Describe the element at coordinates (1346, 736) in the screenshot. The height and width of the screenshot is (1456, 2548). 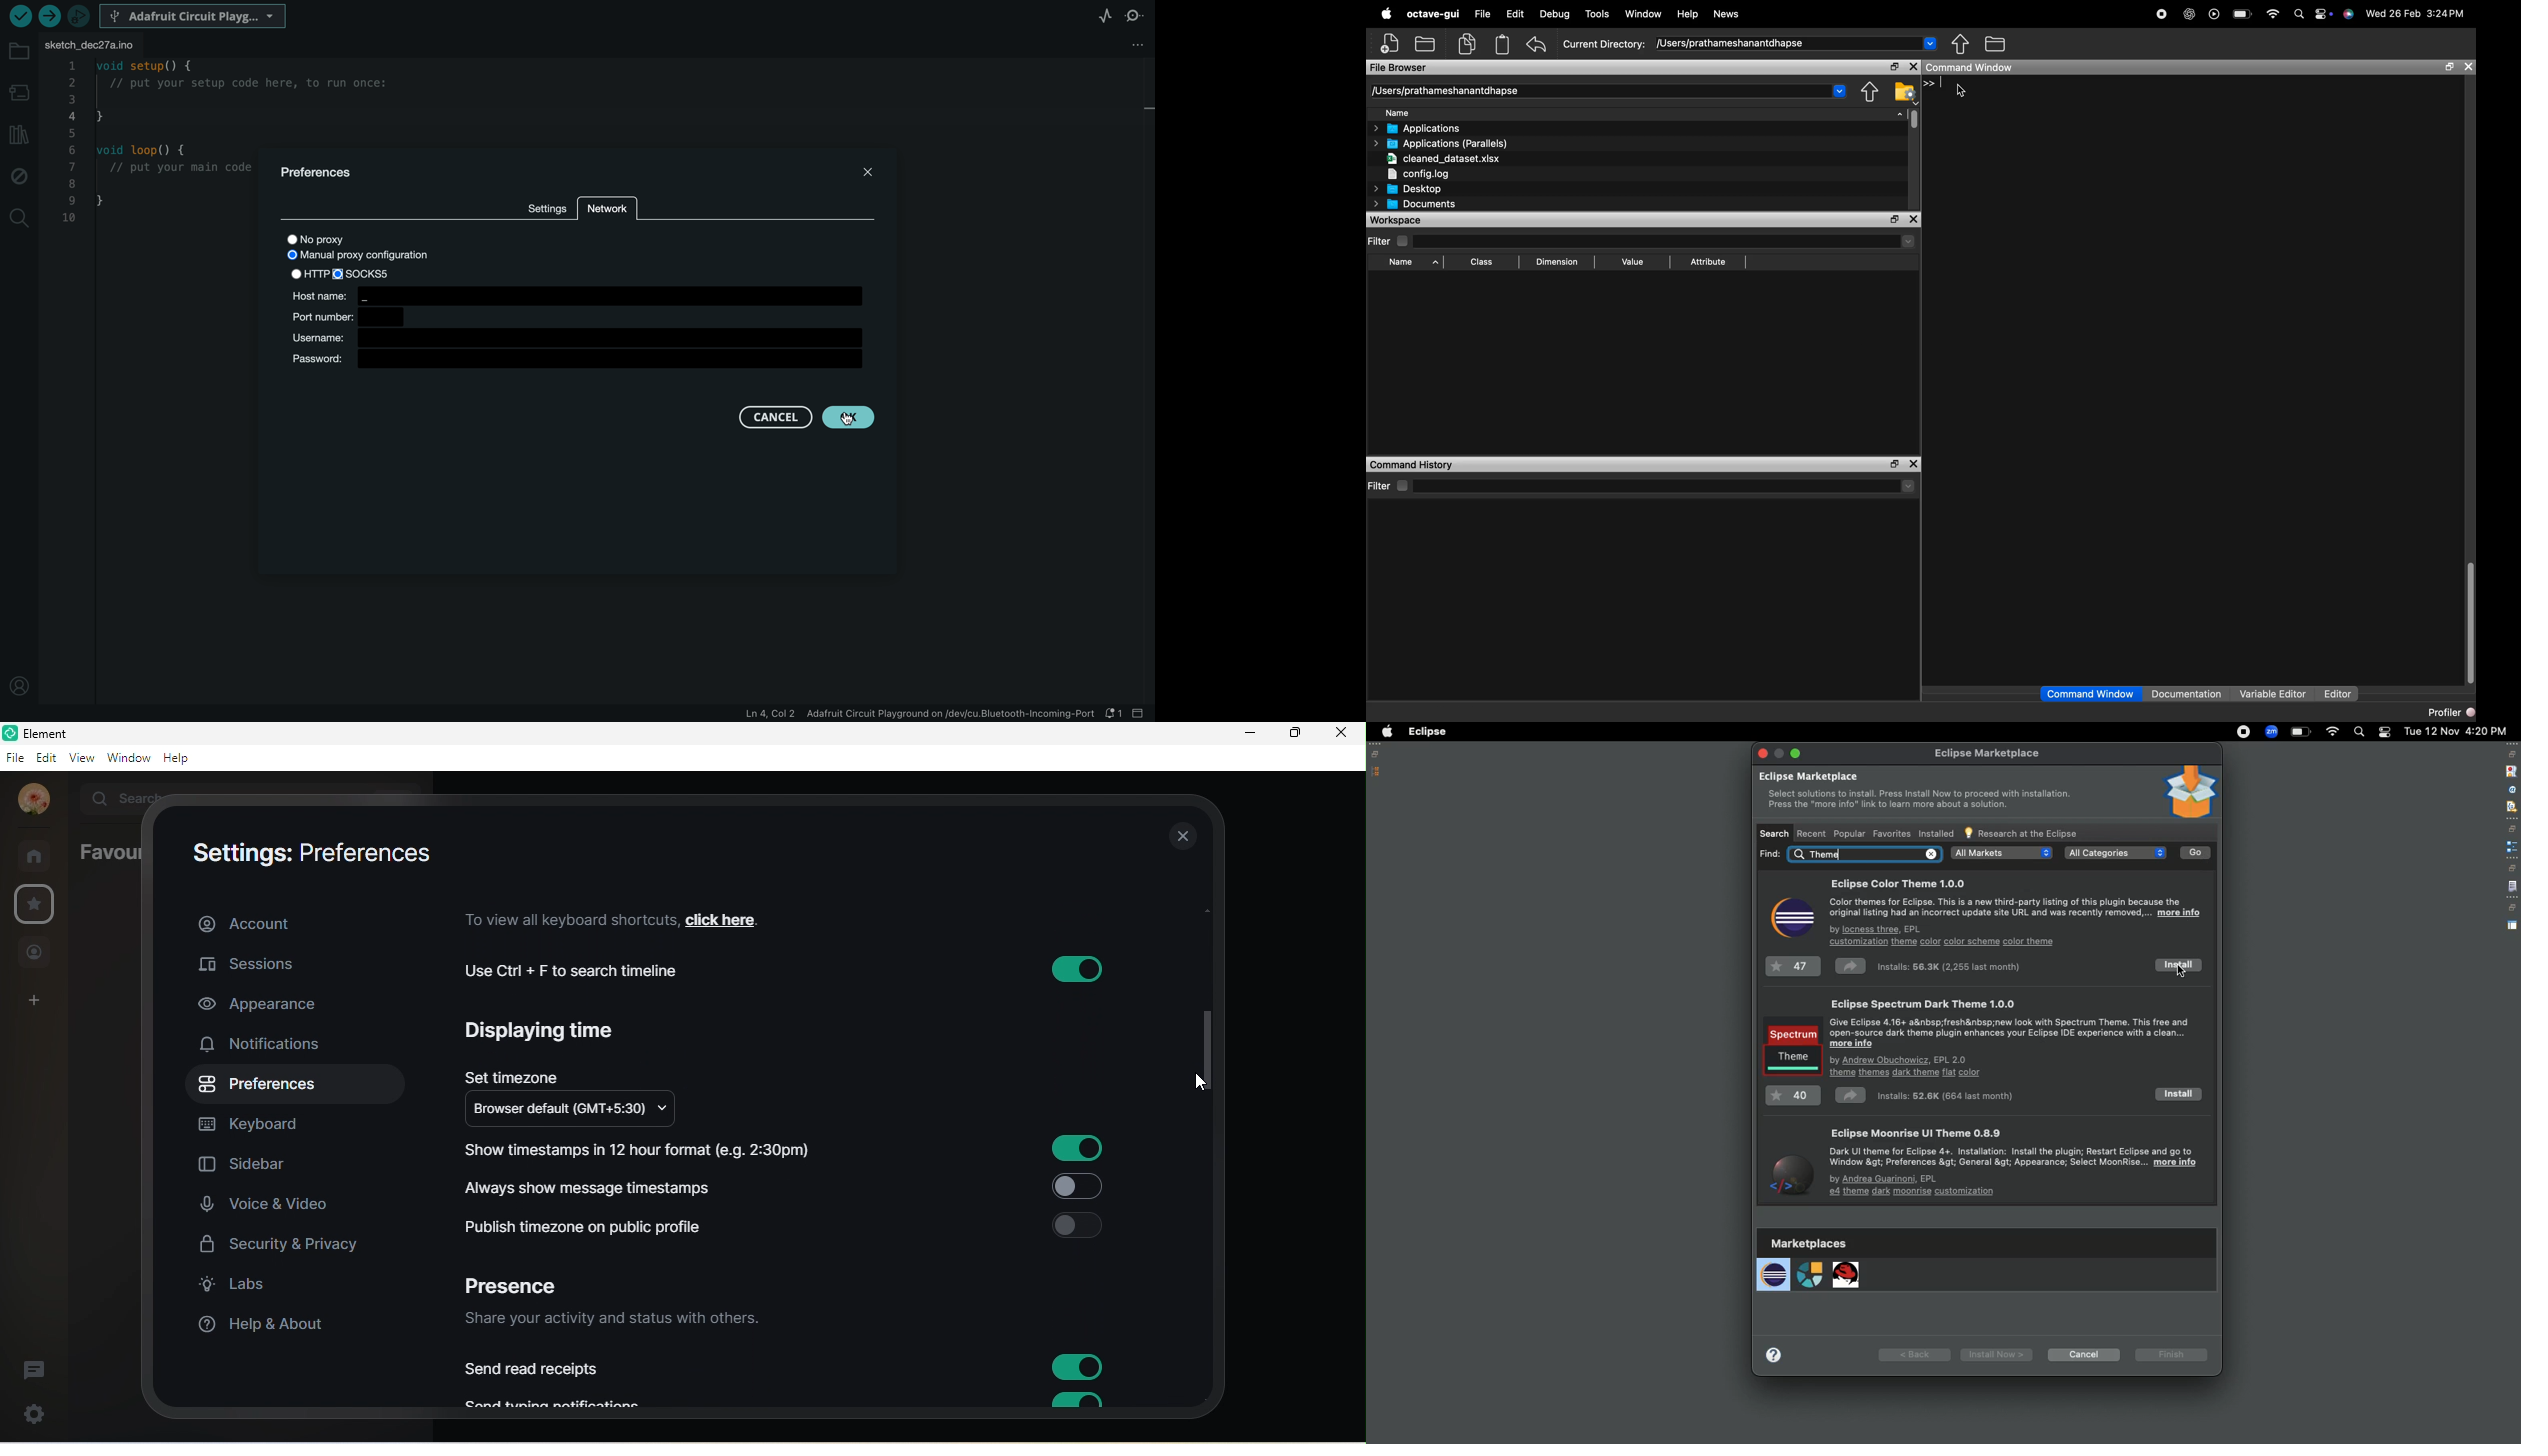
I see `close` at that location.